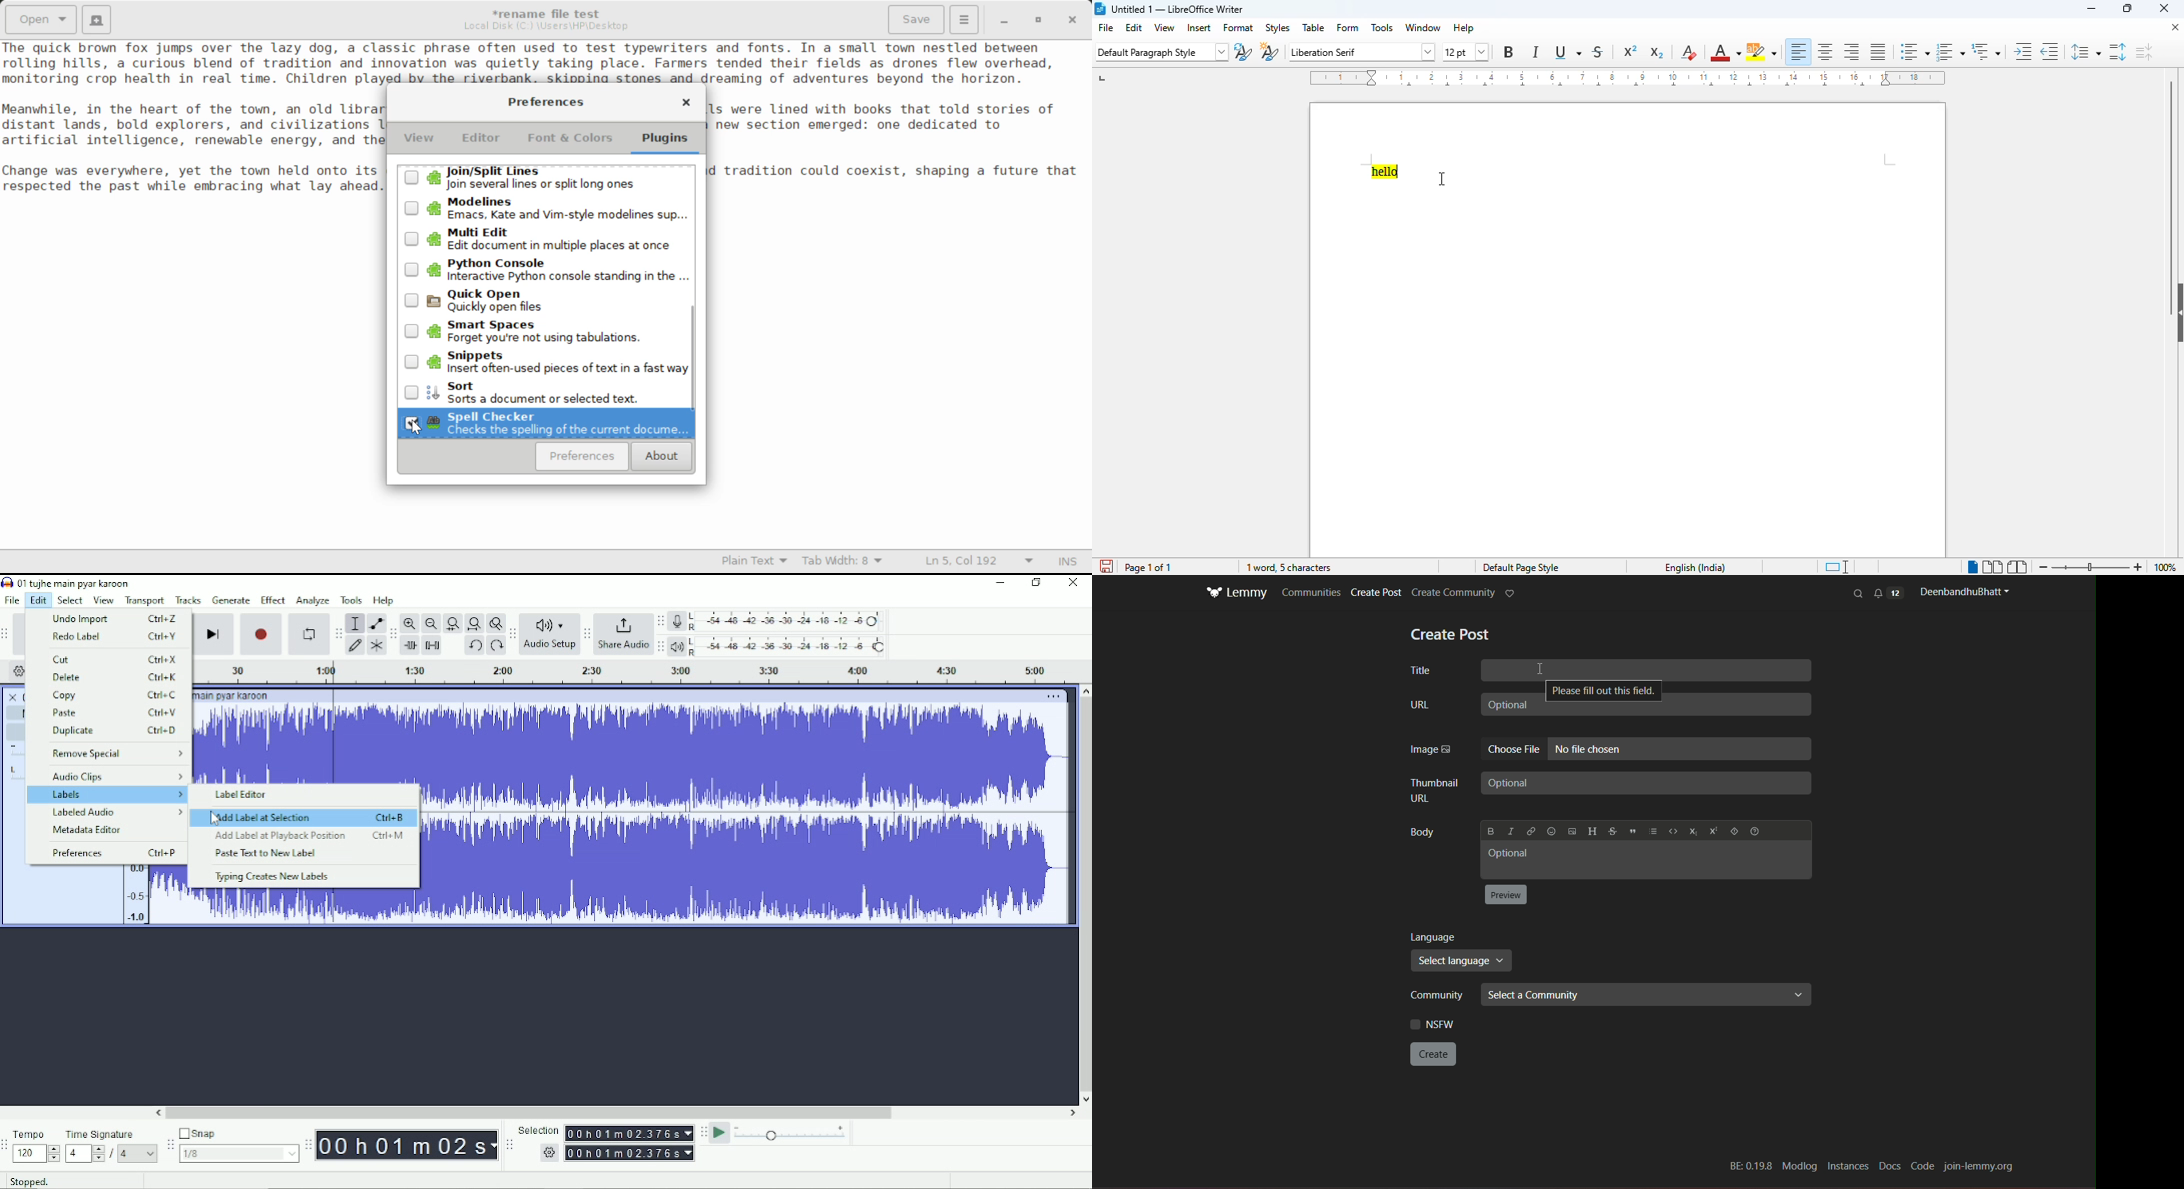 This screenshot has height=1204, width=2184. Describe the element at coordinates (108, 794) in the screenshot. I see `Labels` at that location.